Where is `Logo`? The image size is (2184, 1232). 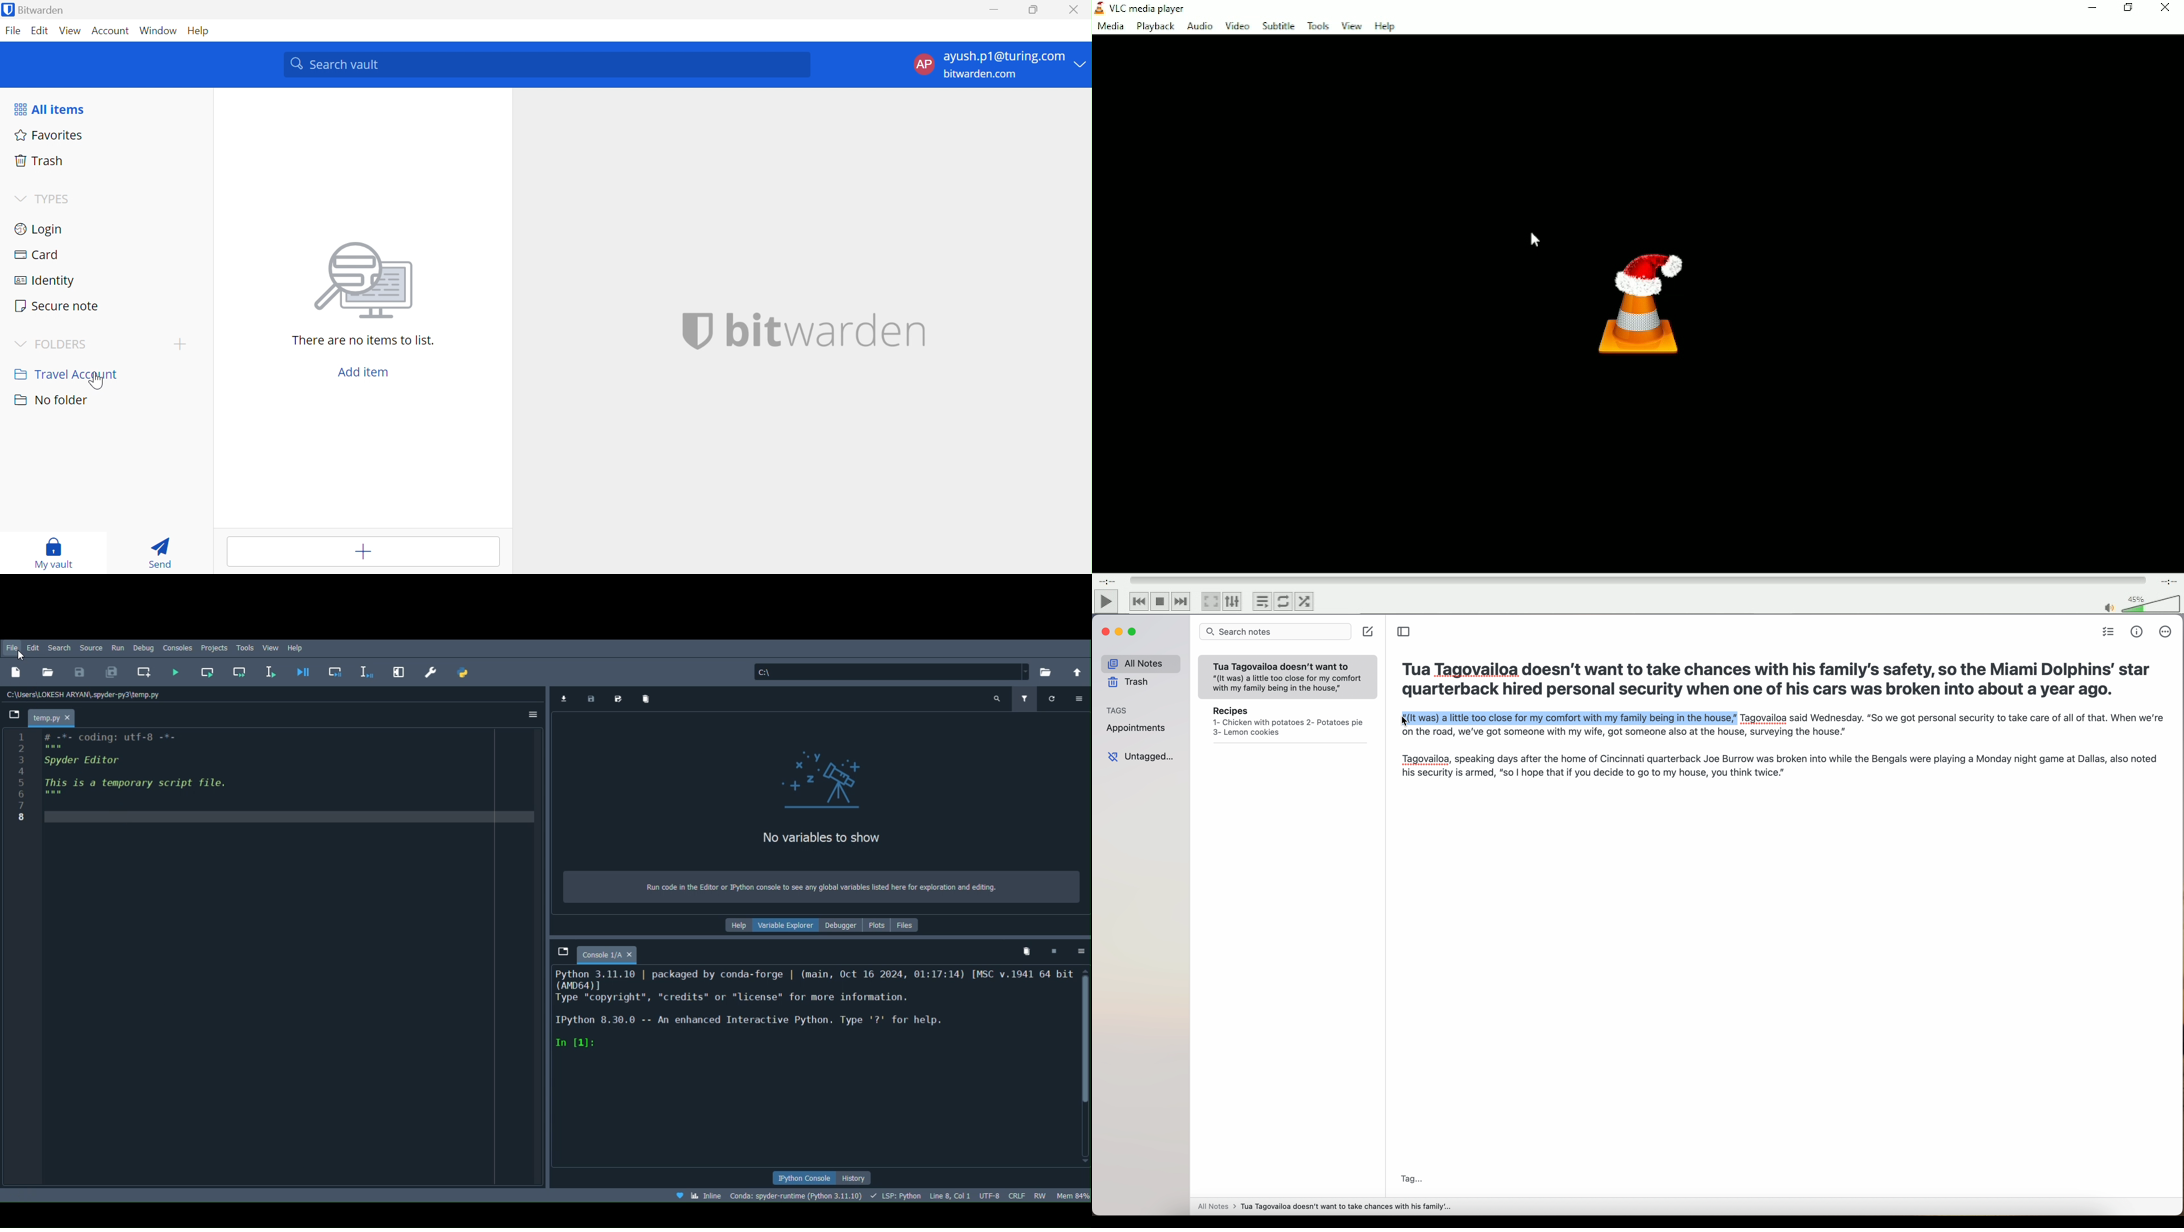 Logo is located at coordinates (1644, 305).